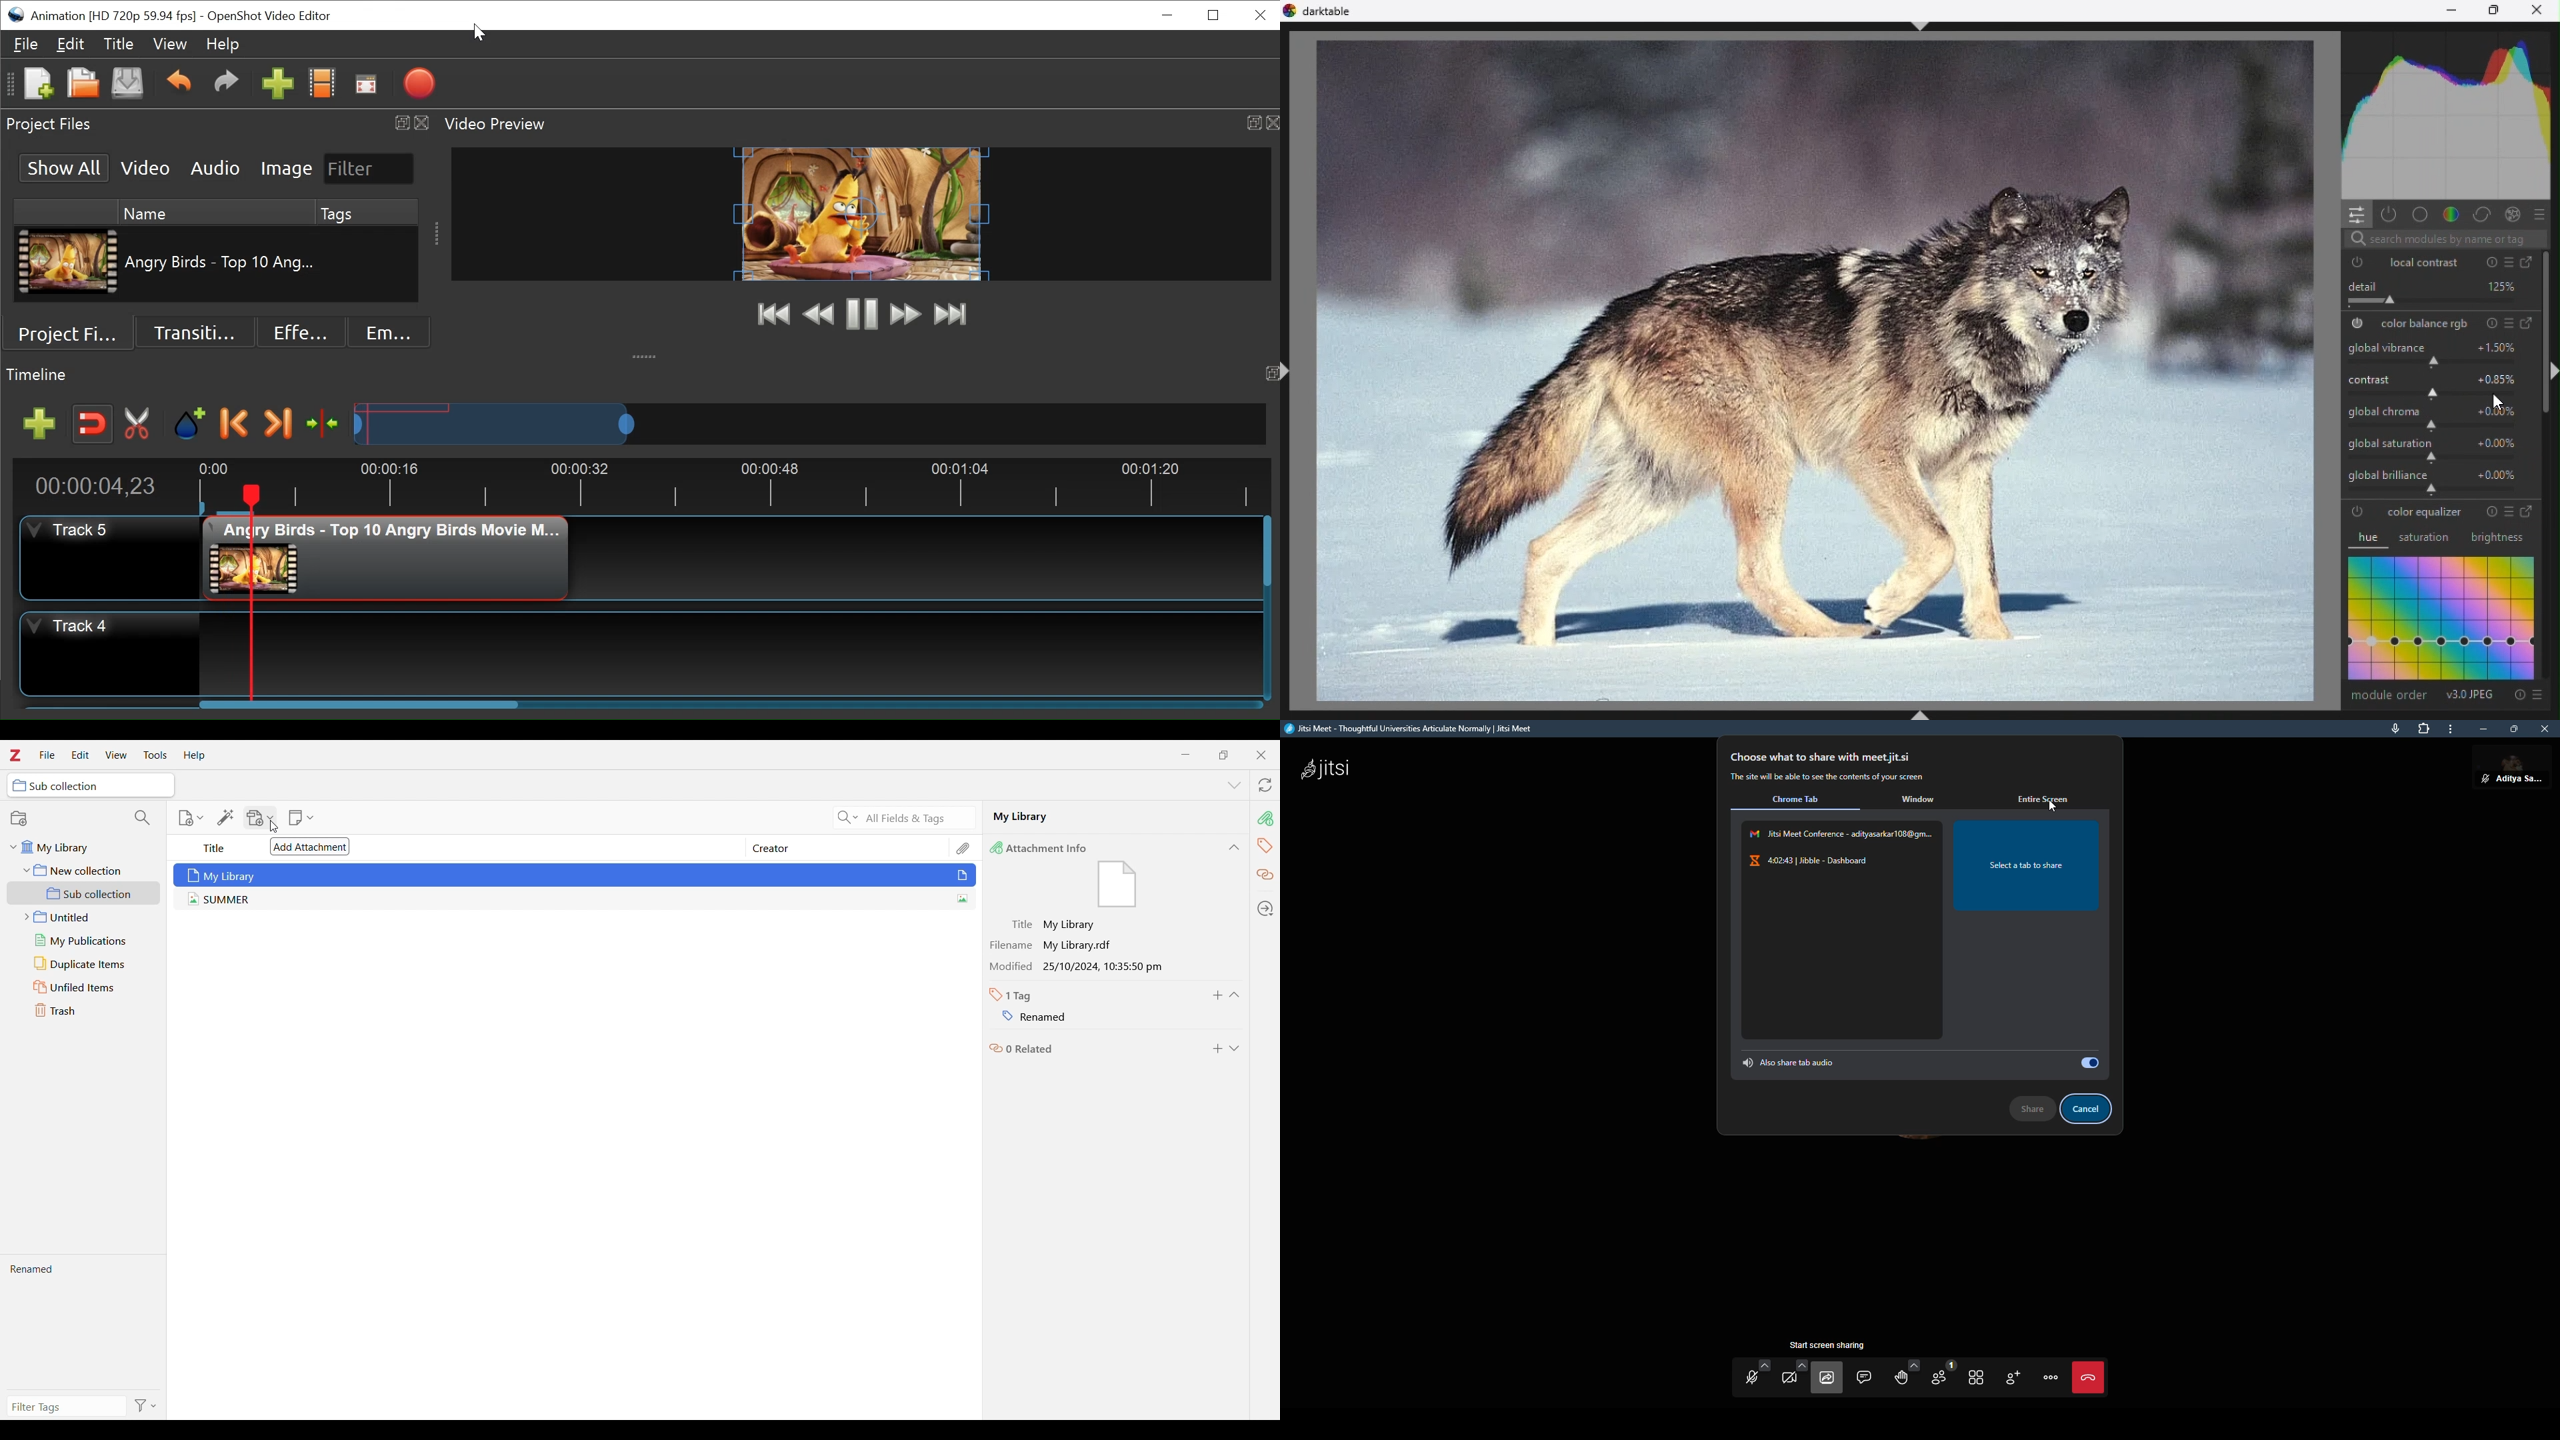  Describe the element at coordinates (2091, 1109) in the screenshot. I see `cancel` at that location.